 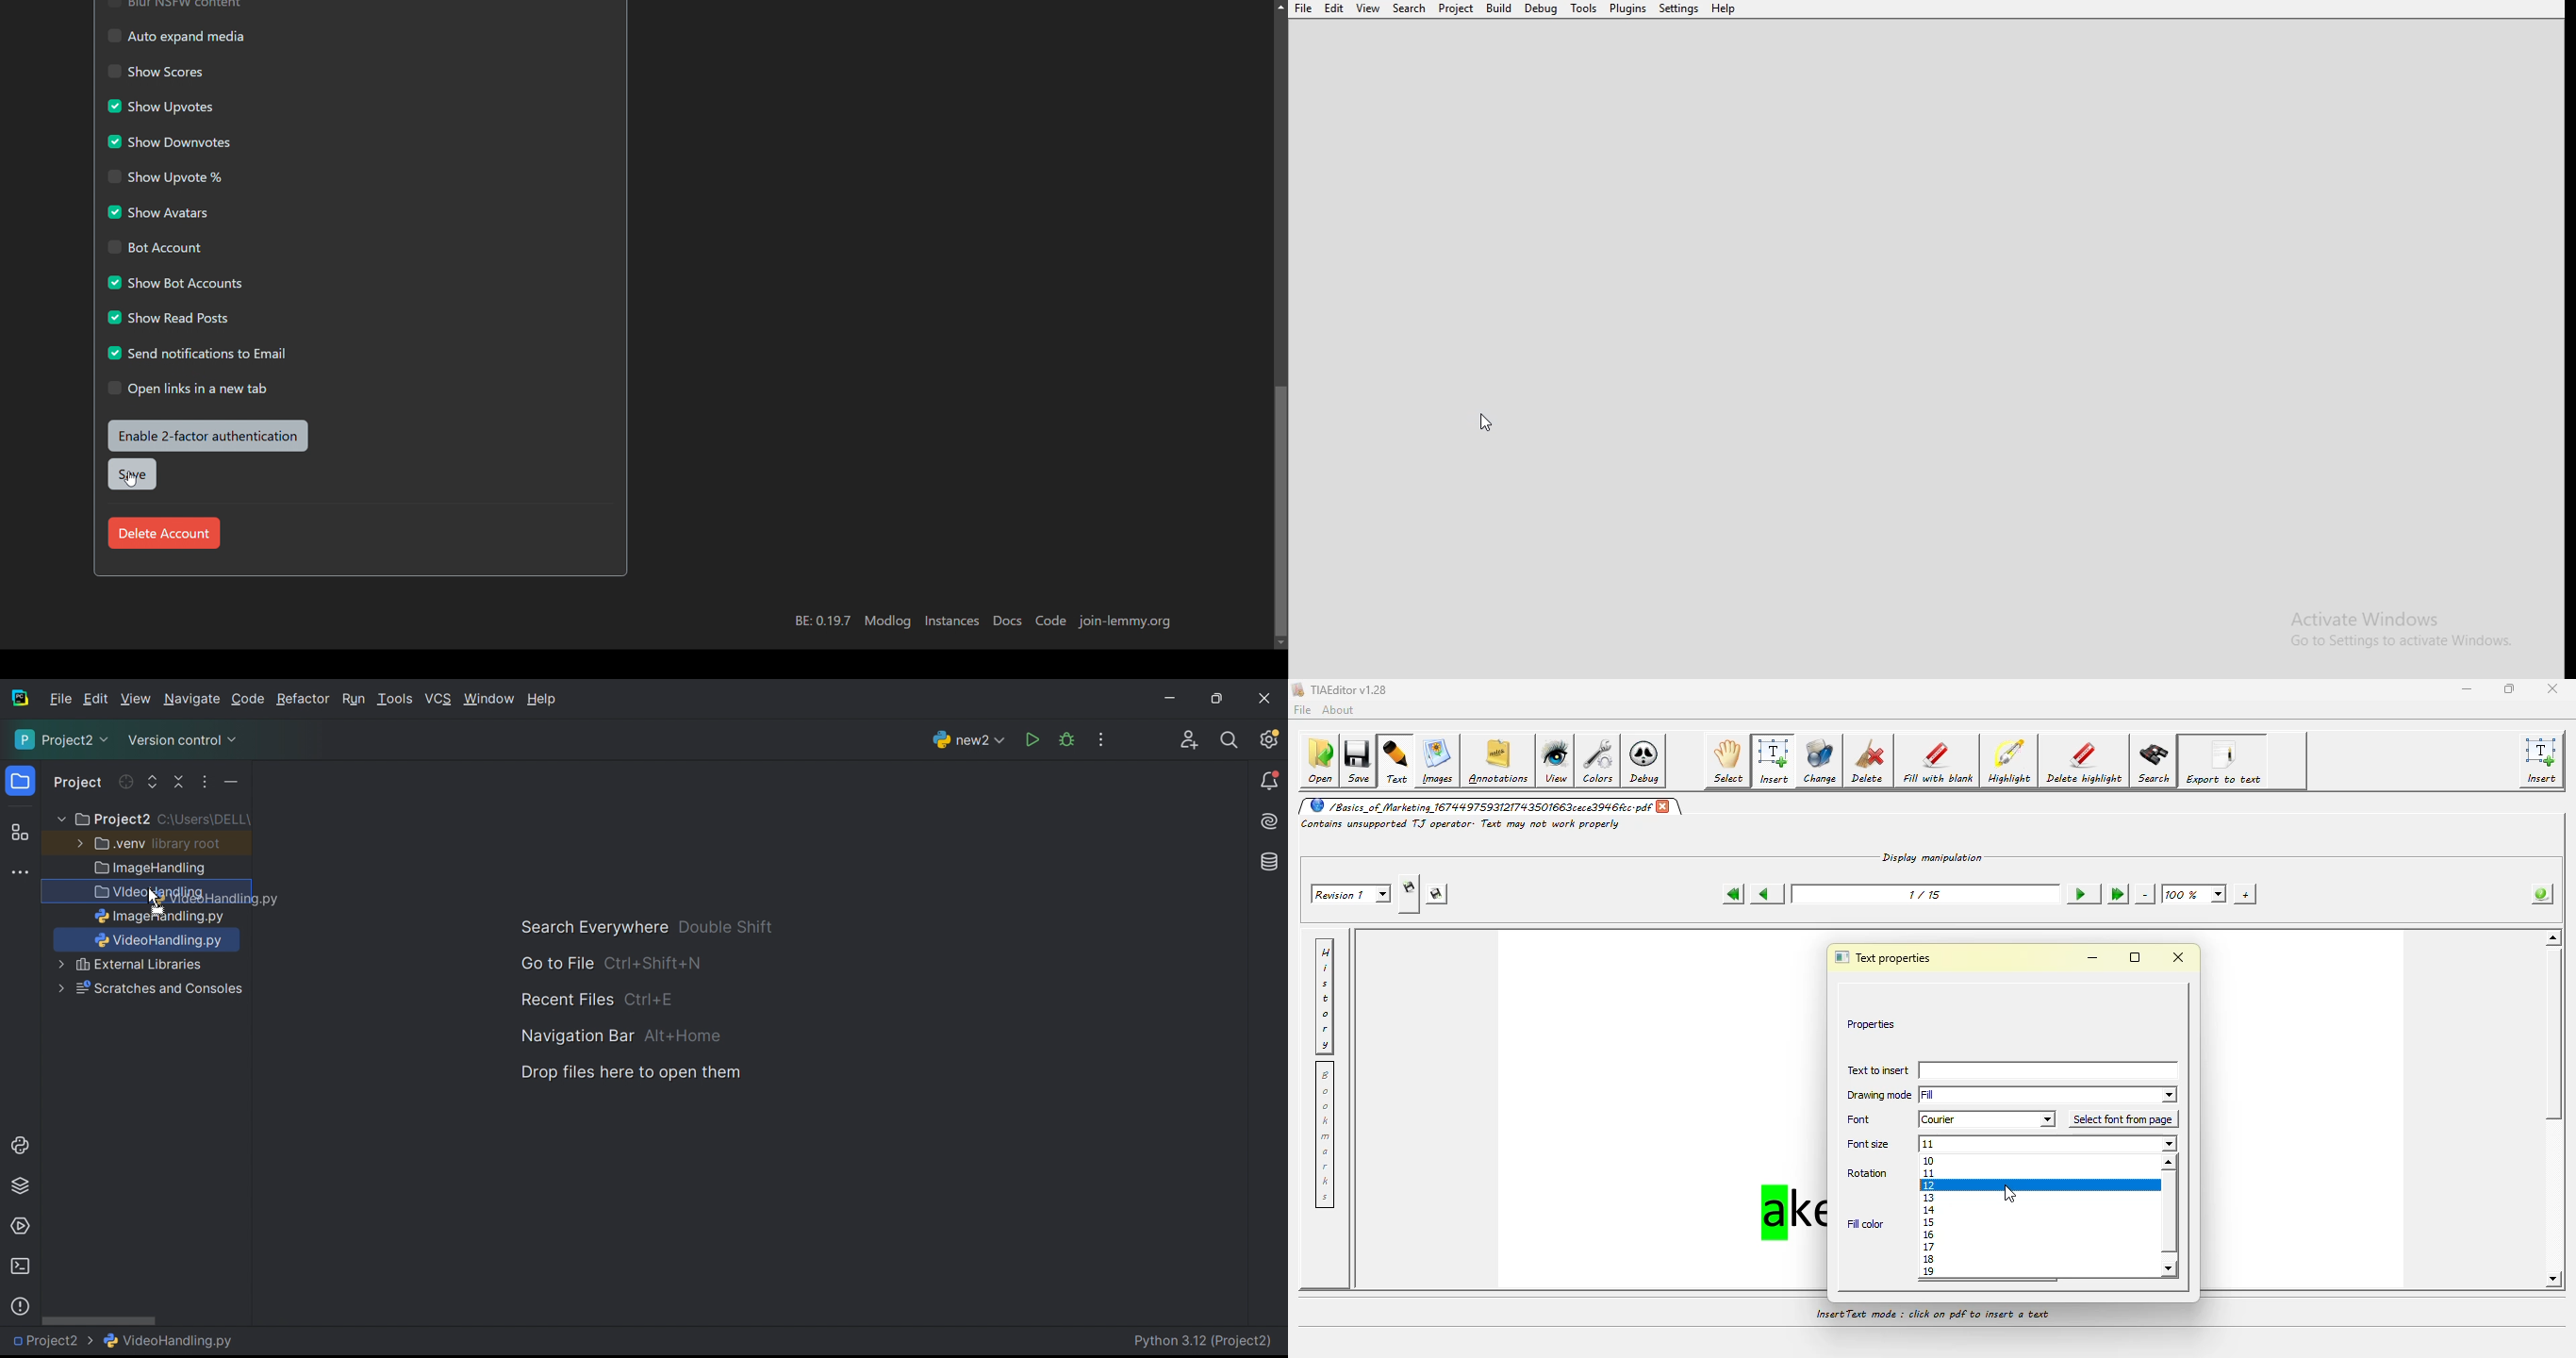 I want to click on show upvote %, so click(x=165, y=176).